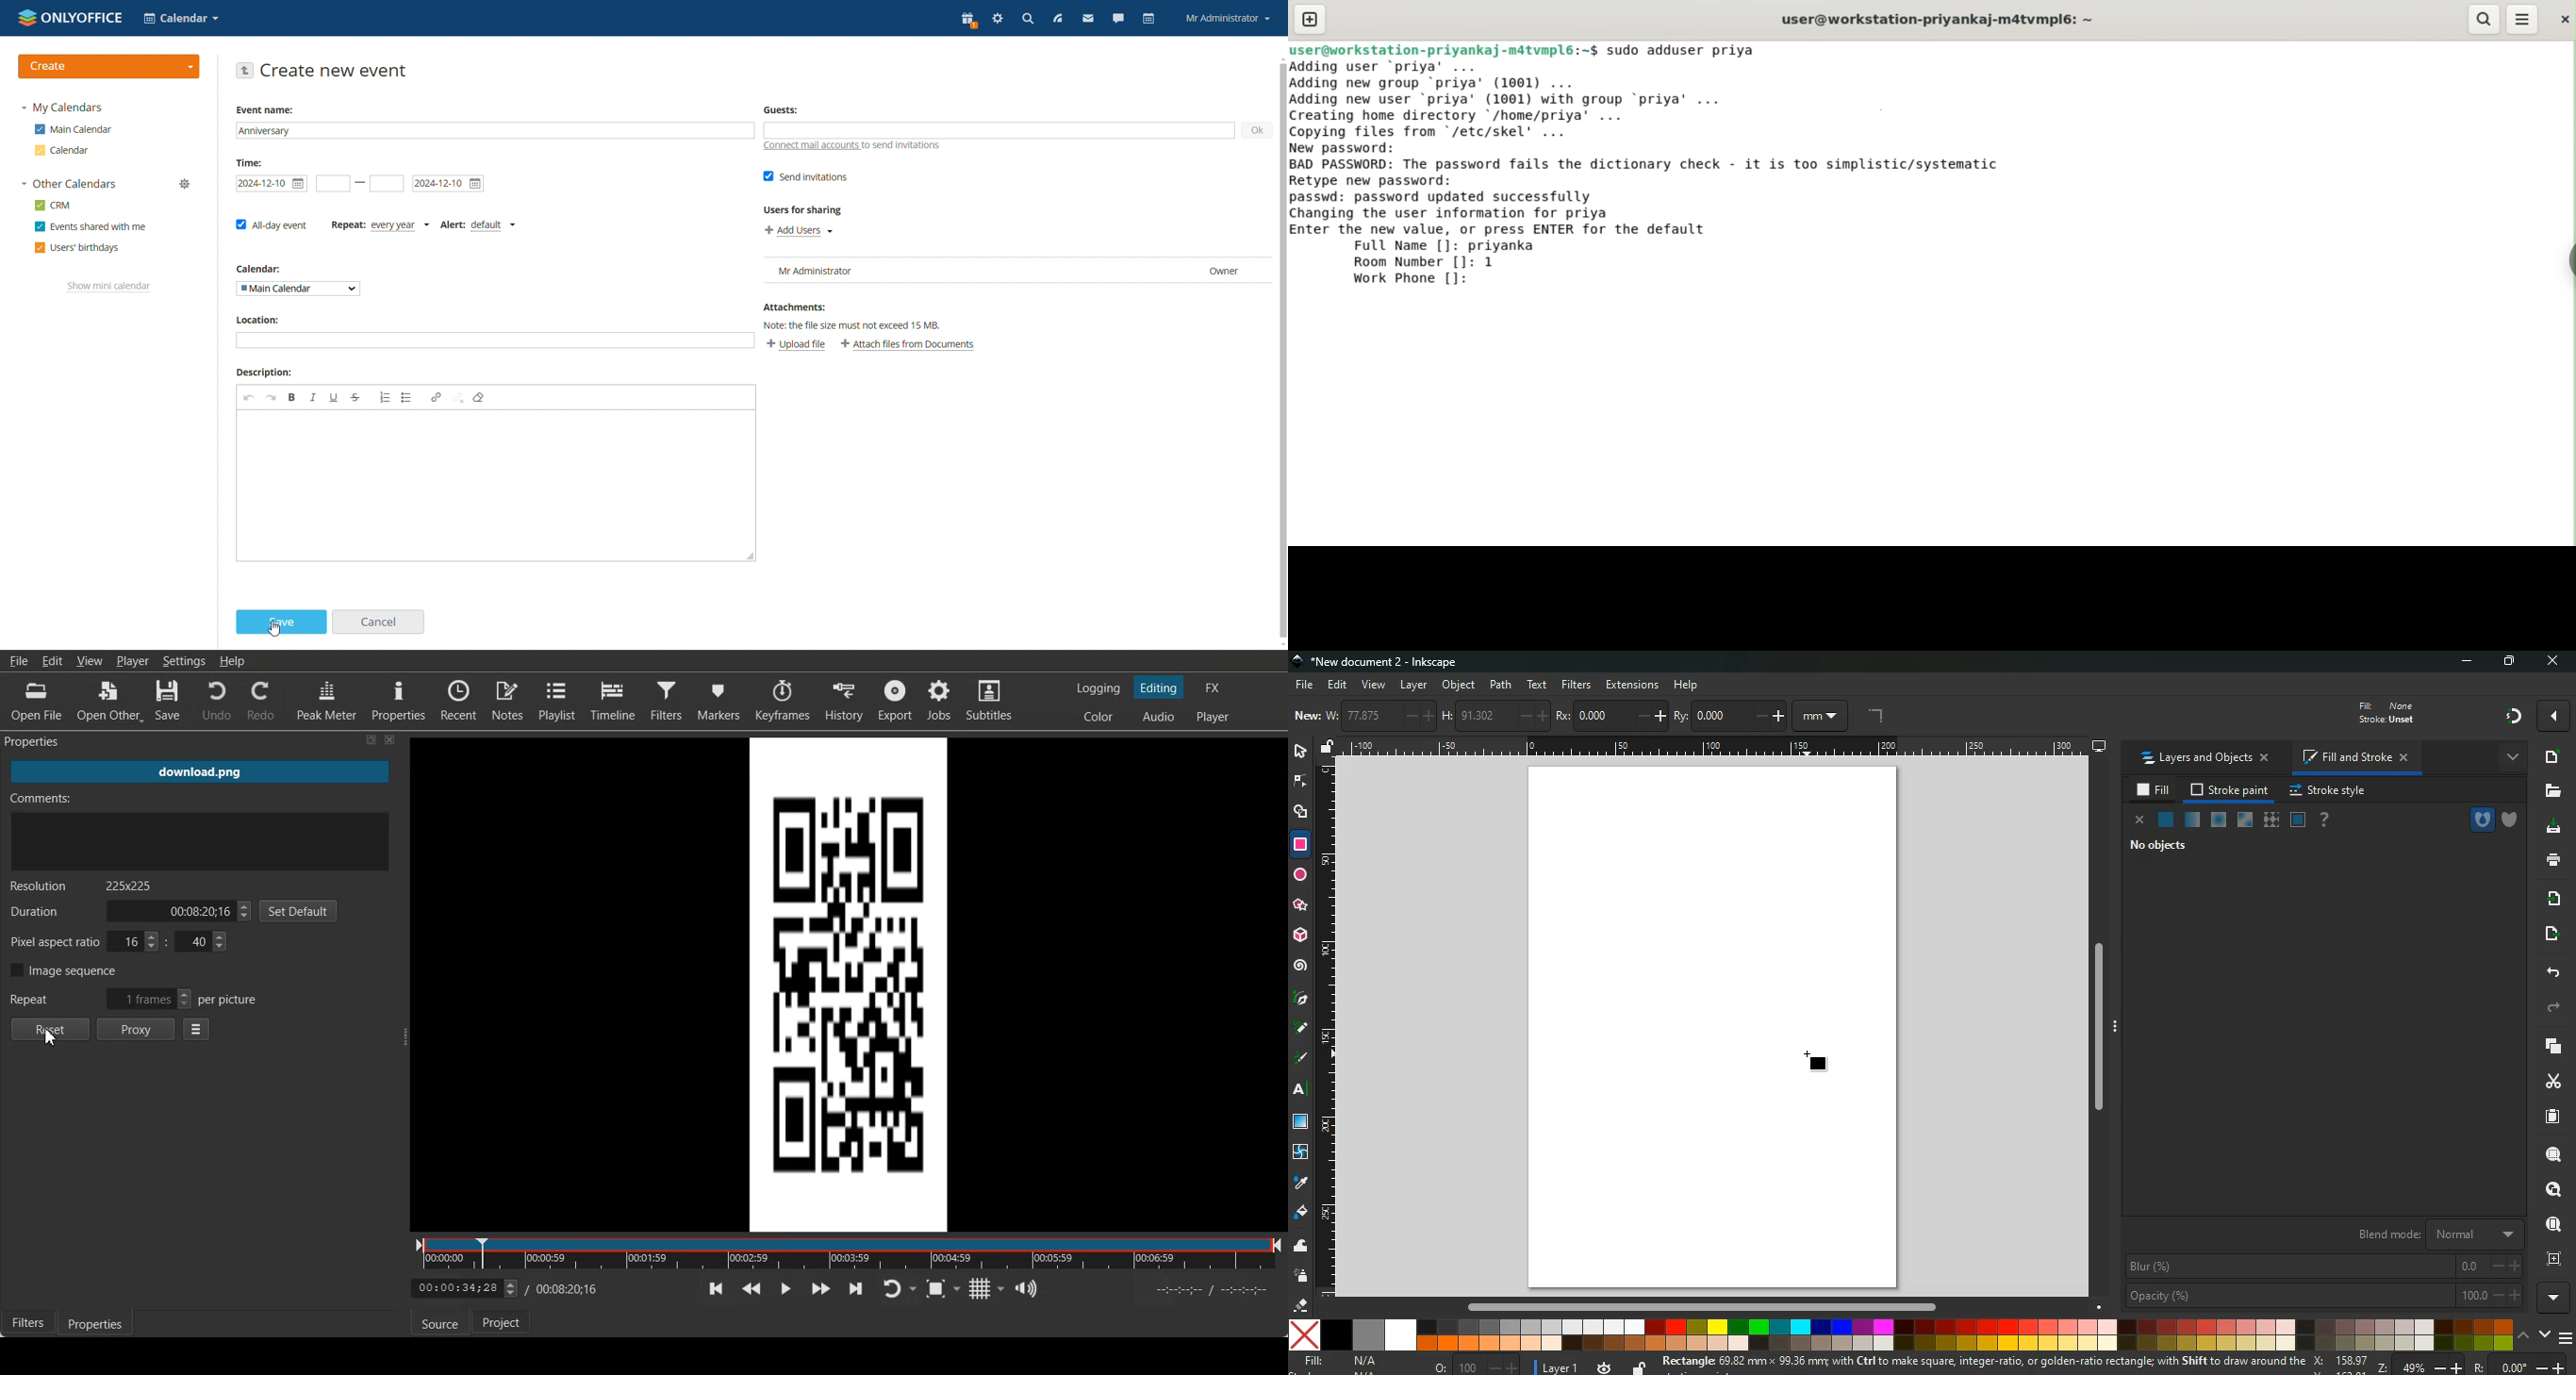 The image size is (2576, 1400). I want to click on window, so click(1301, 1123).